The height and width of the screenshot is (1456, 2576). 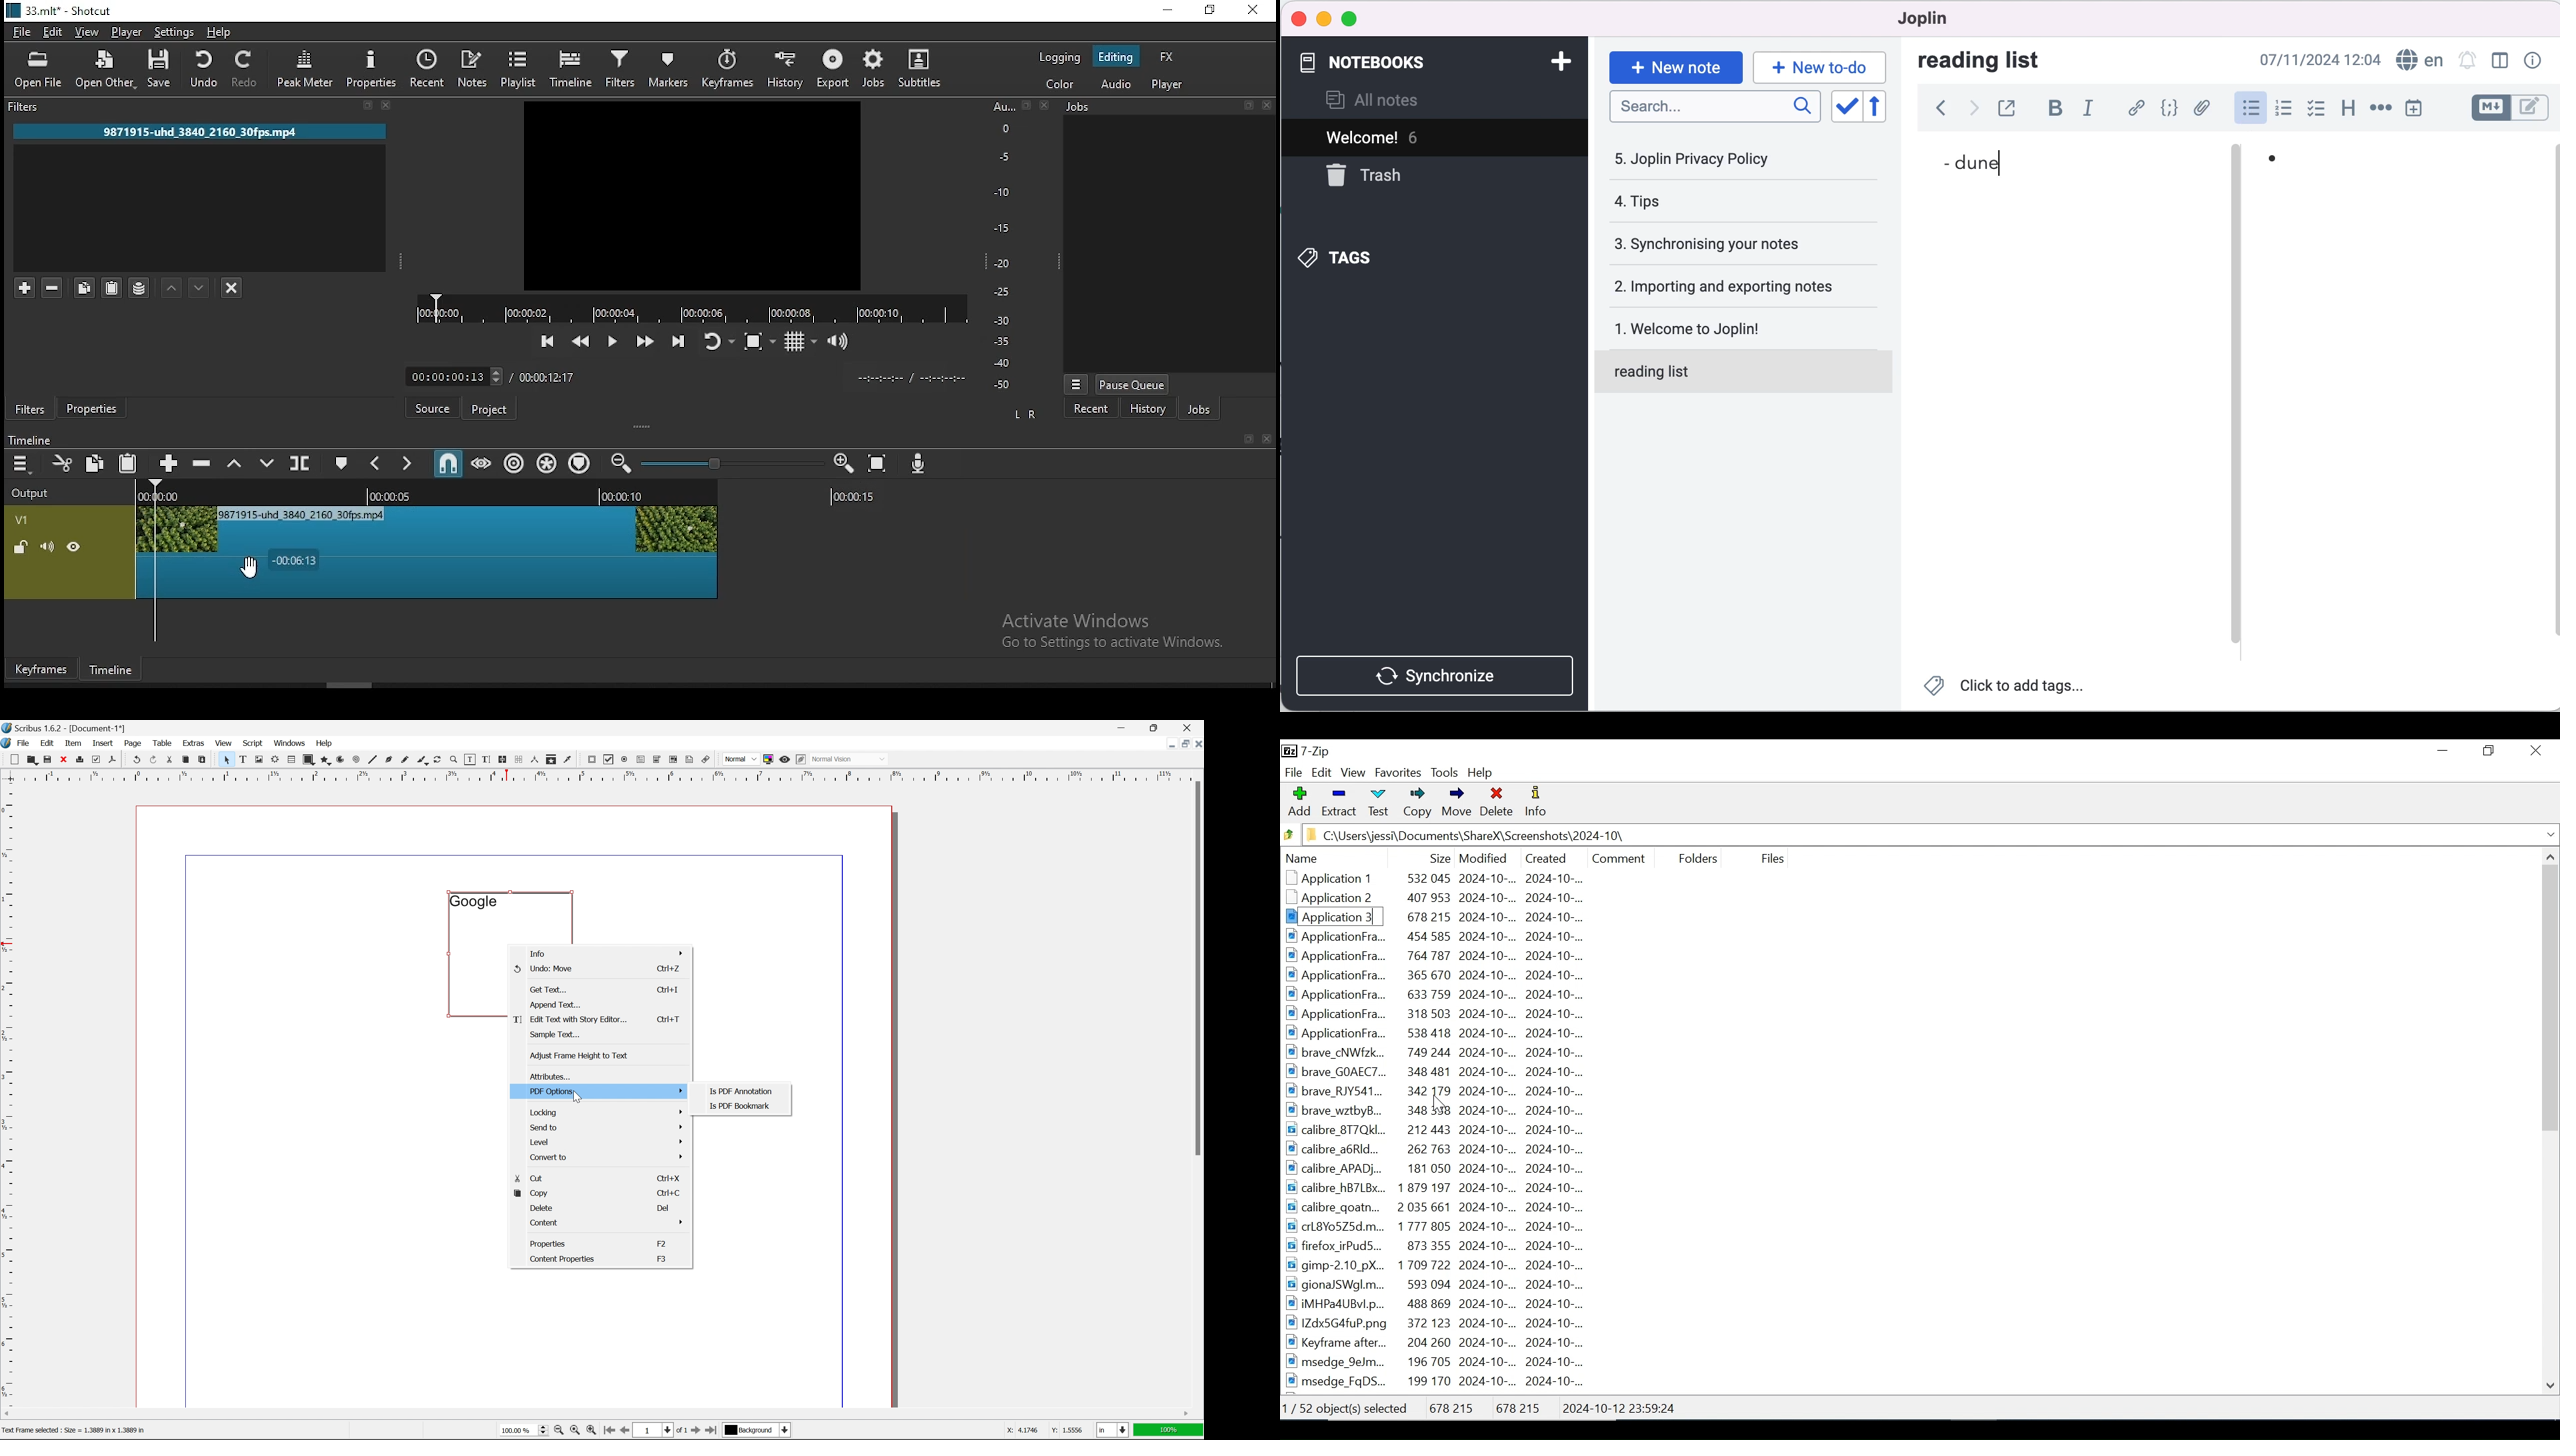 I want to click on brave RJY541... 342 179 2024-10-... 2024-10-..., so click(x=1450, y=1090).